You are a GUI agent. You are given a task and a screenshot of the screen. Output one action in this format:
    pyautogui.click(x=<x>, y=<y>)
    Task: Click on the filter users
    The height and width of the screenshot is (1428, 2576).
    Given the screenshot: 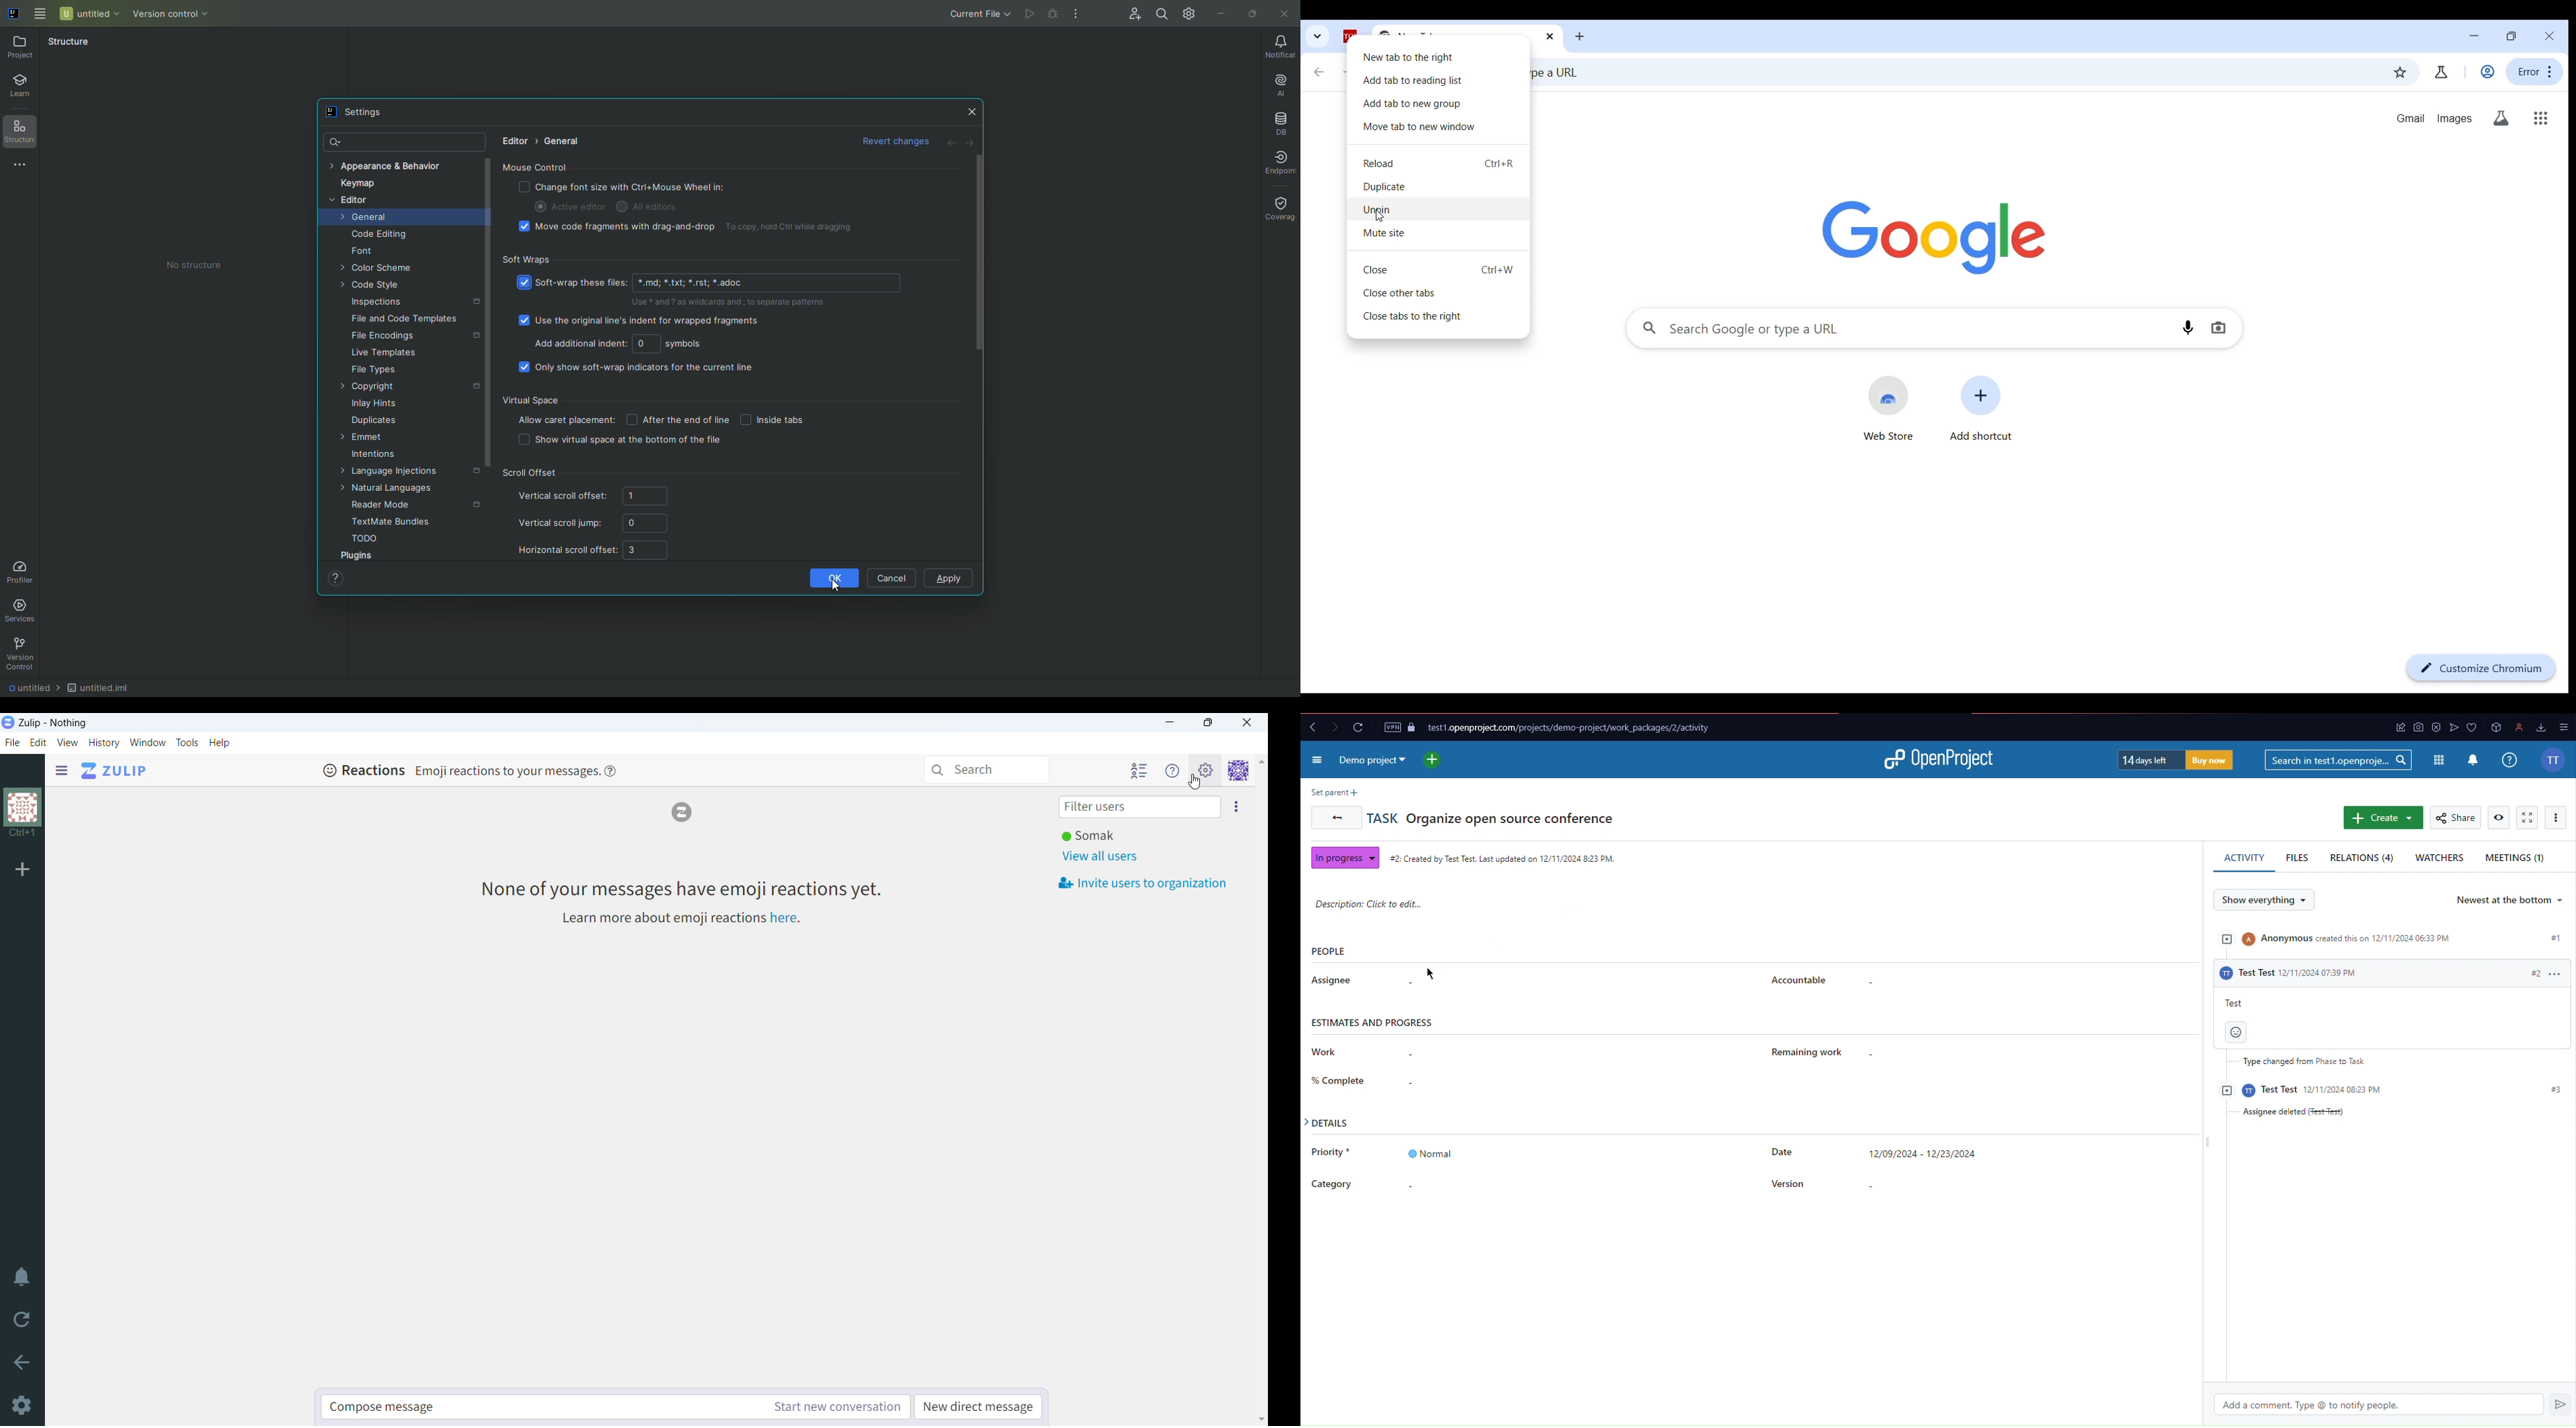 What is the action you would take?
    pyautogui.click(x=1140, y=807)
    